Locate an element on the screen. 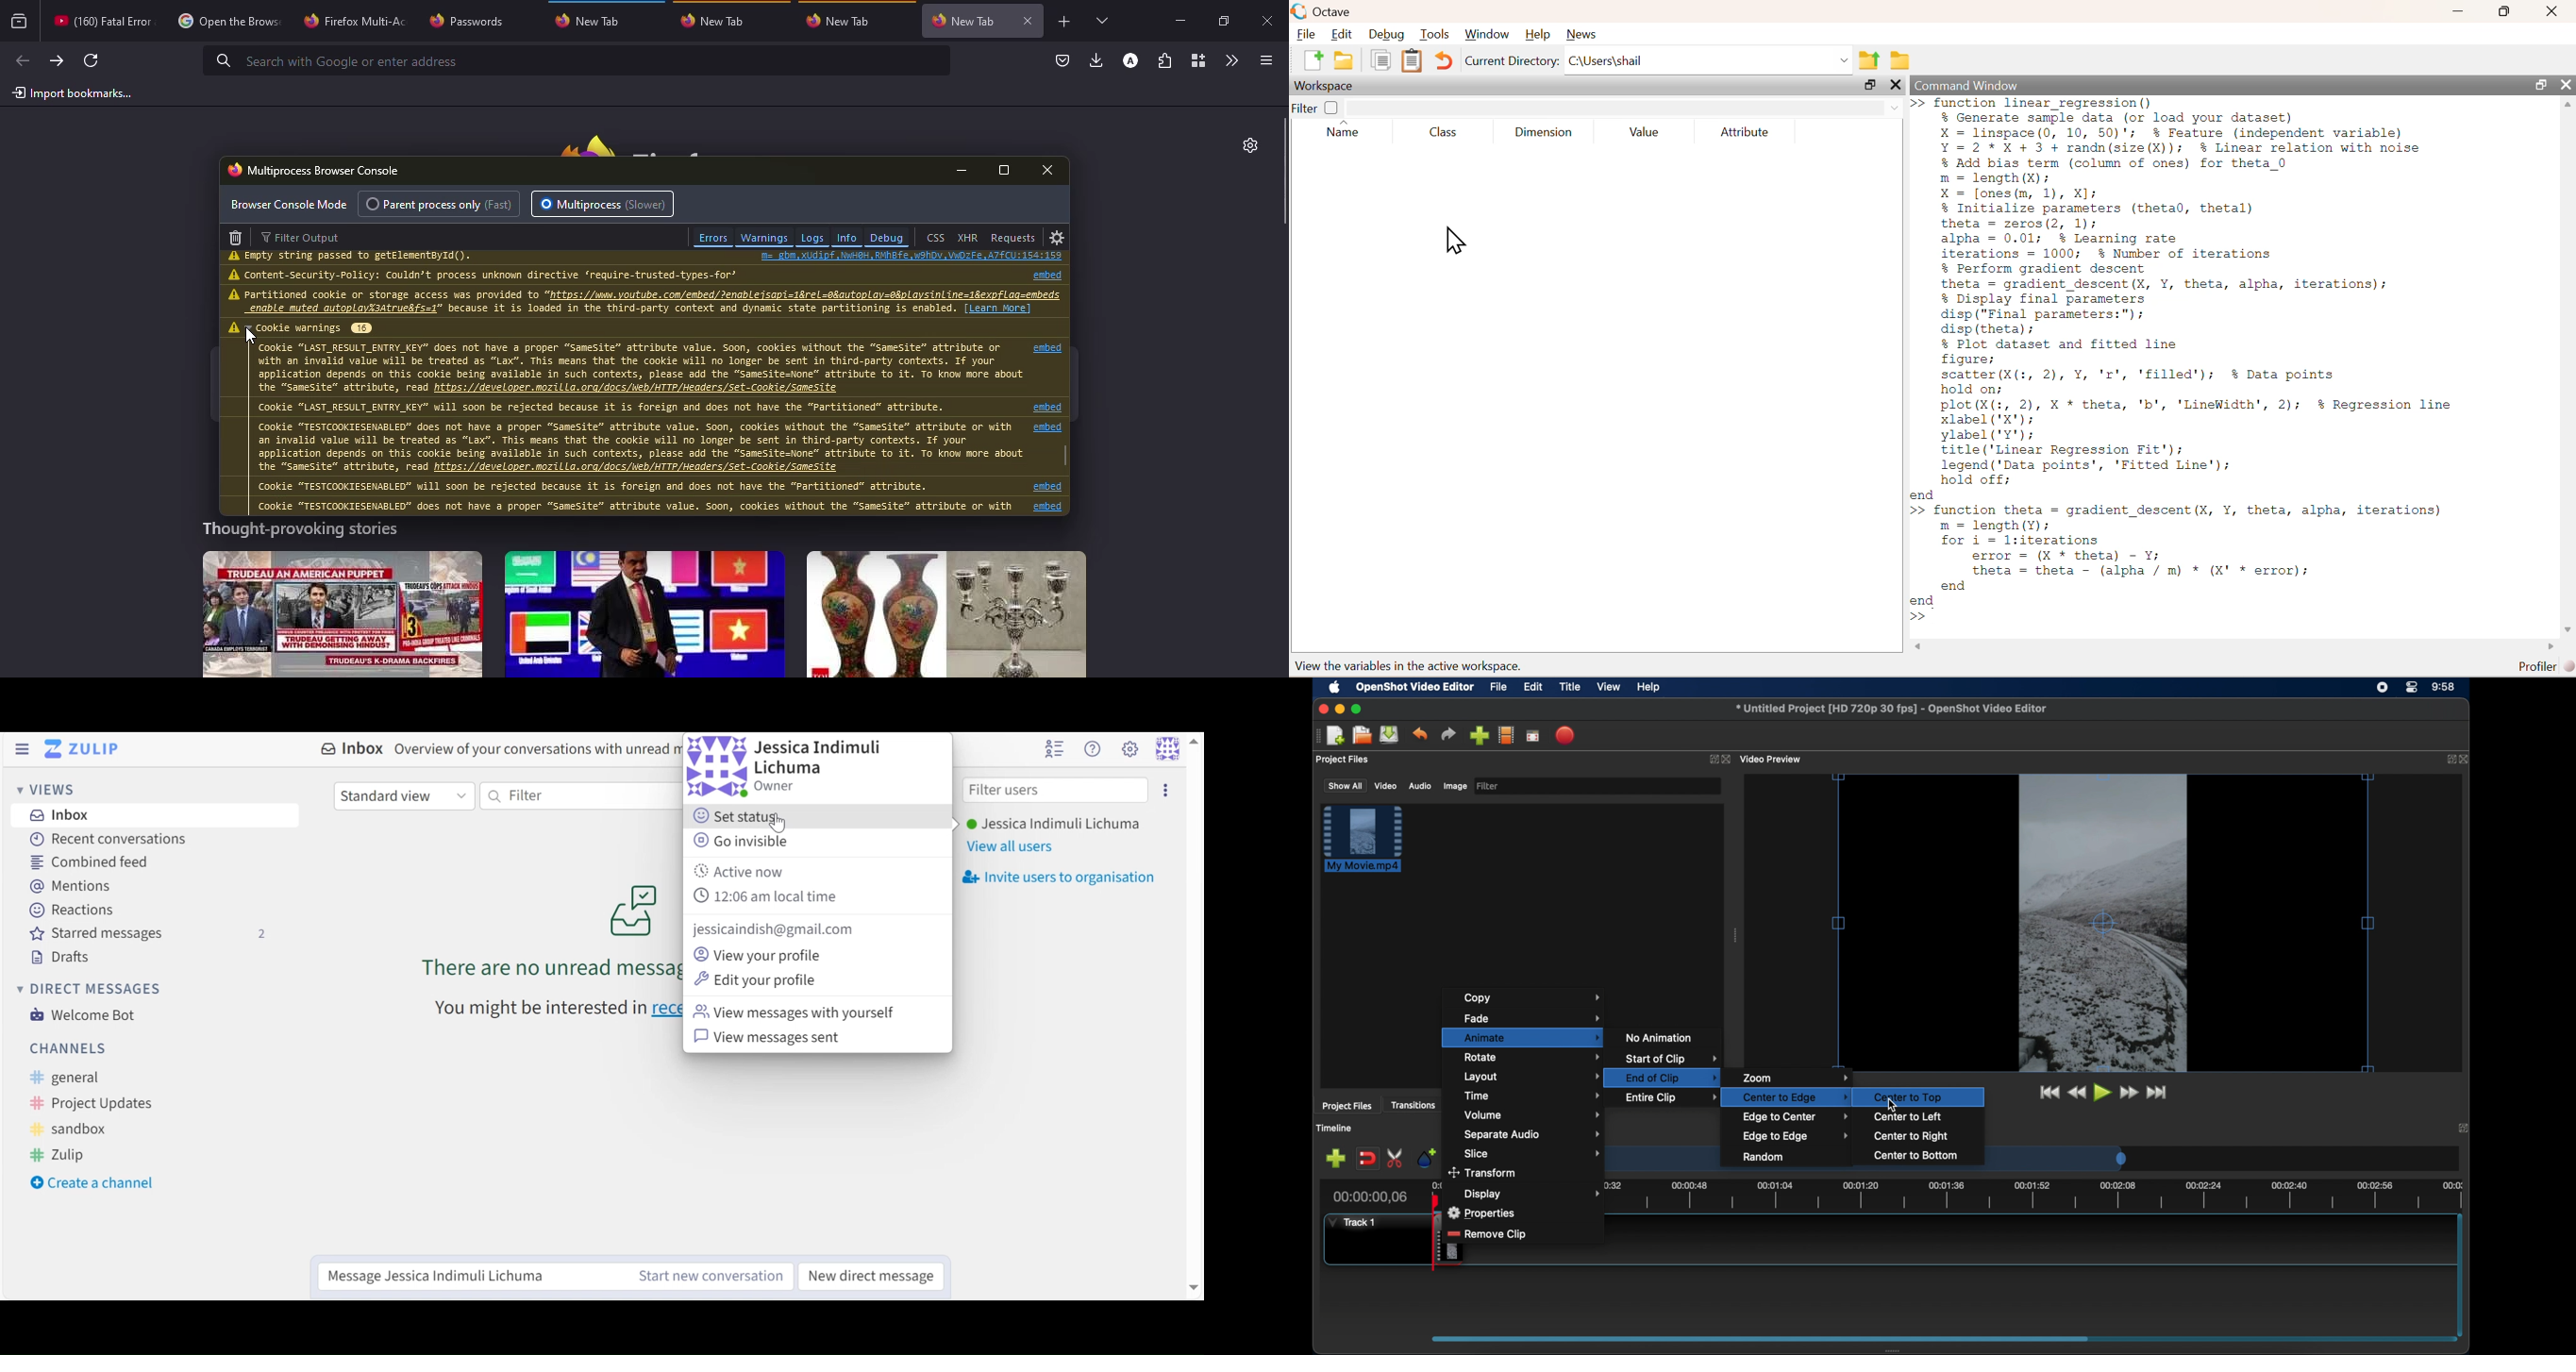  display menu is located at coordinates (1532, 1194).